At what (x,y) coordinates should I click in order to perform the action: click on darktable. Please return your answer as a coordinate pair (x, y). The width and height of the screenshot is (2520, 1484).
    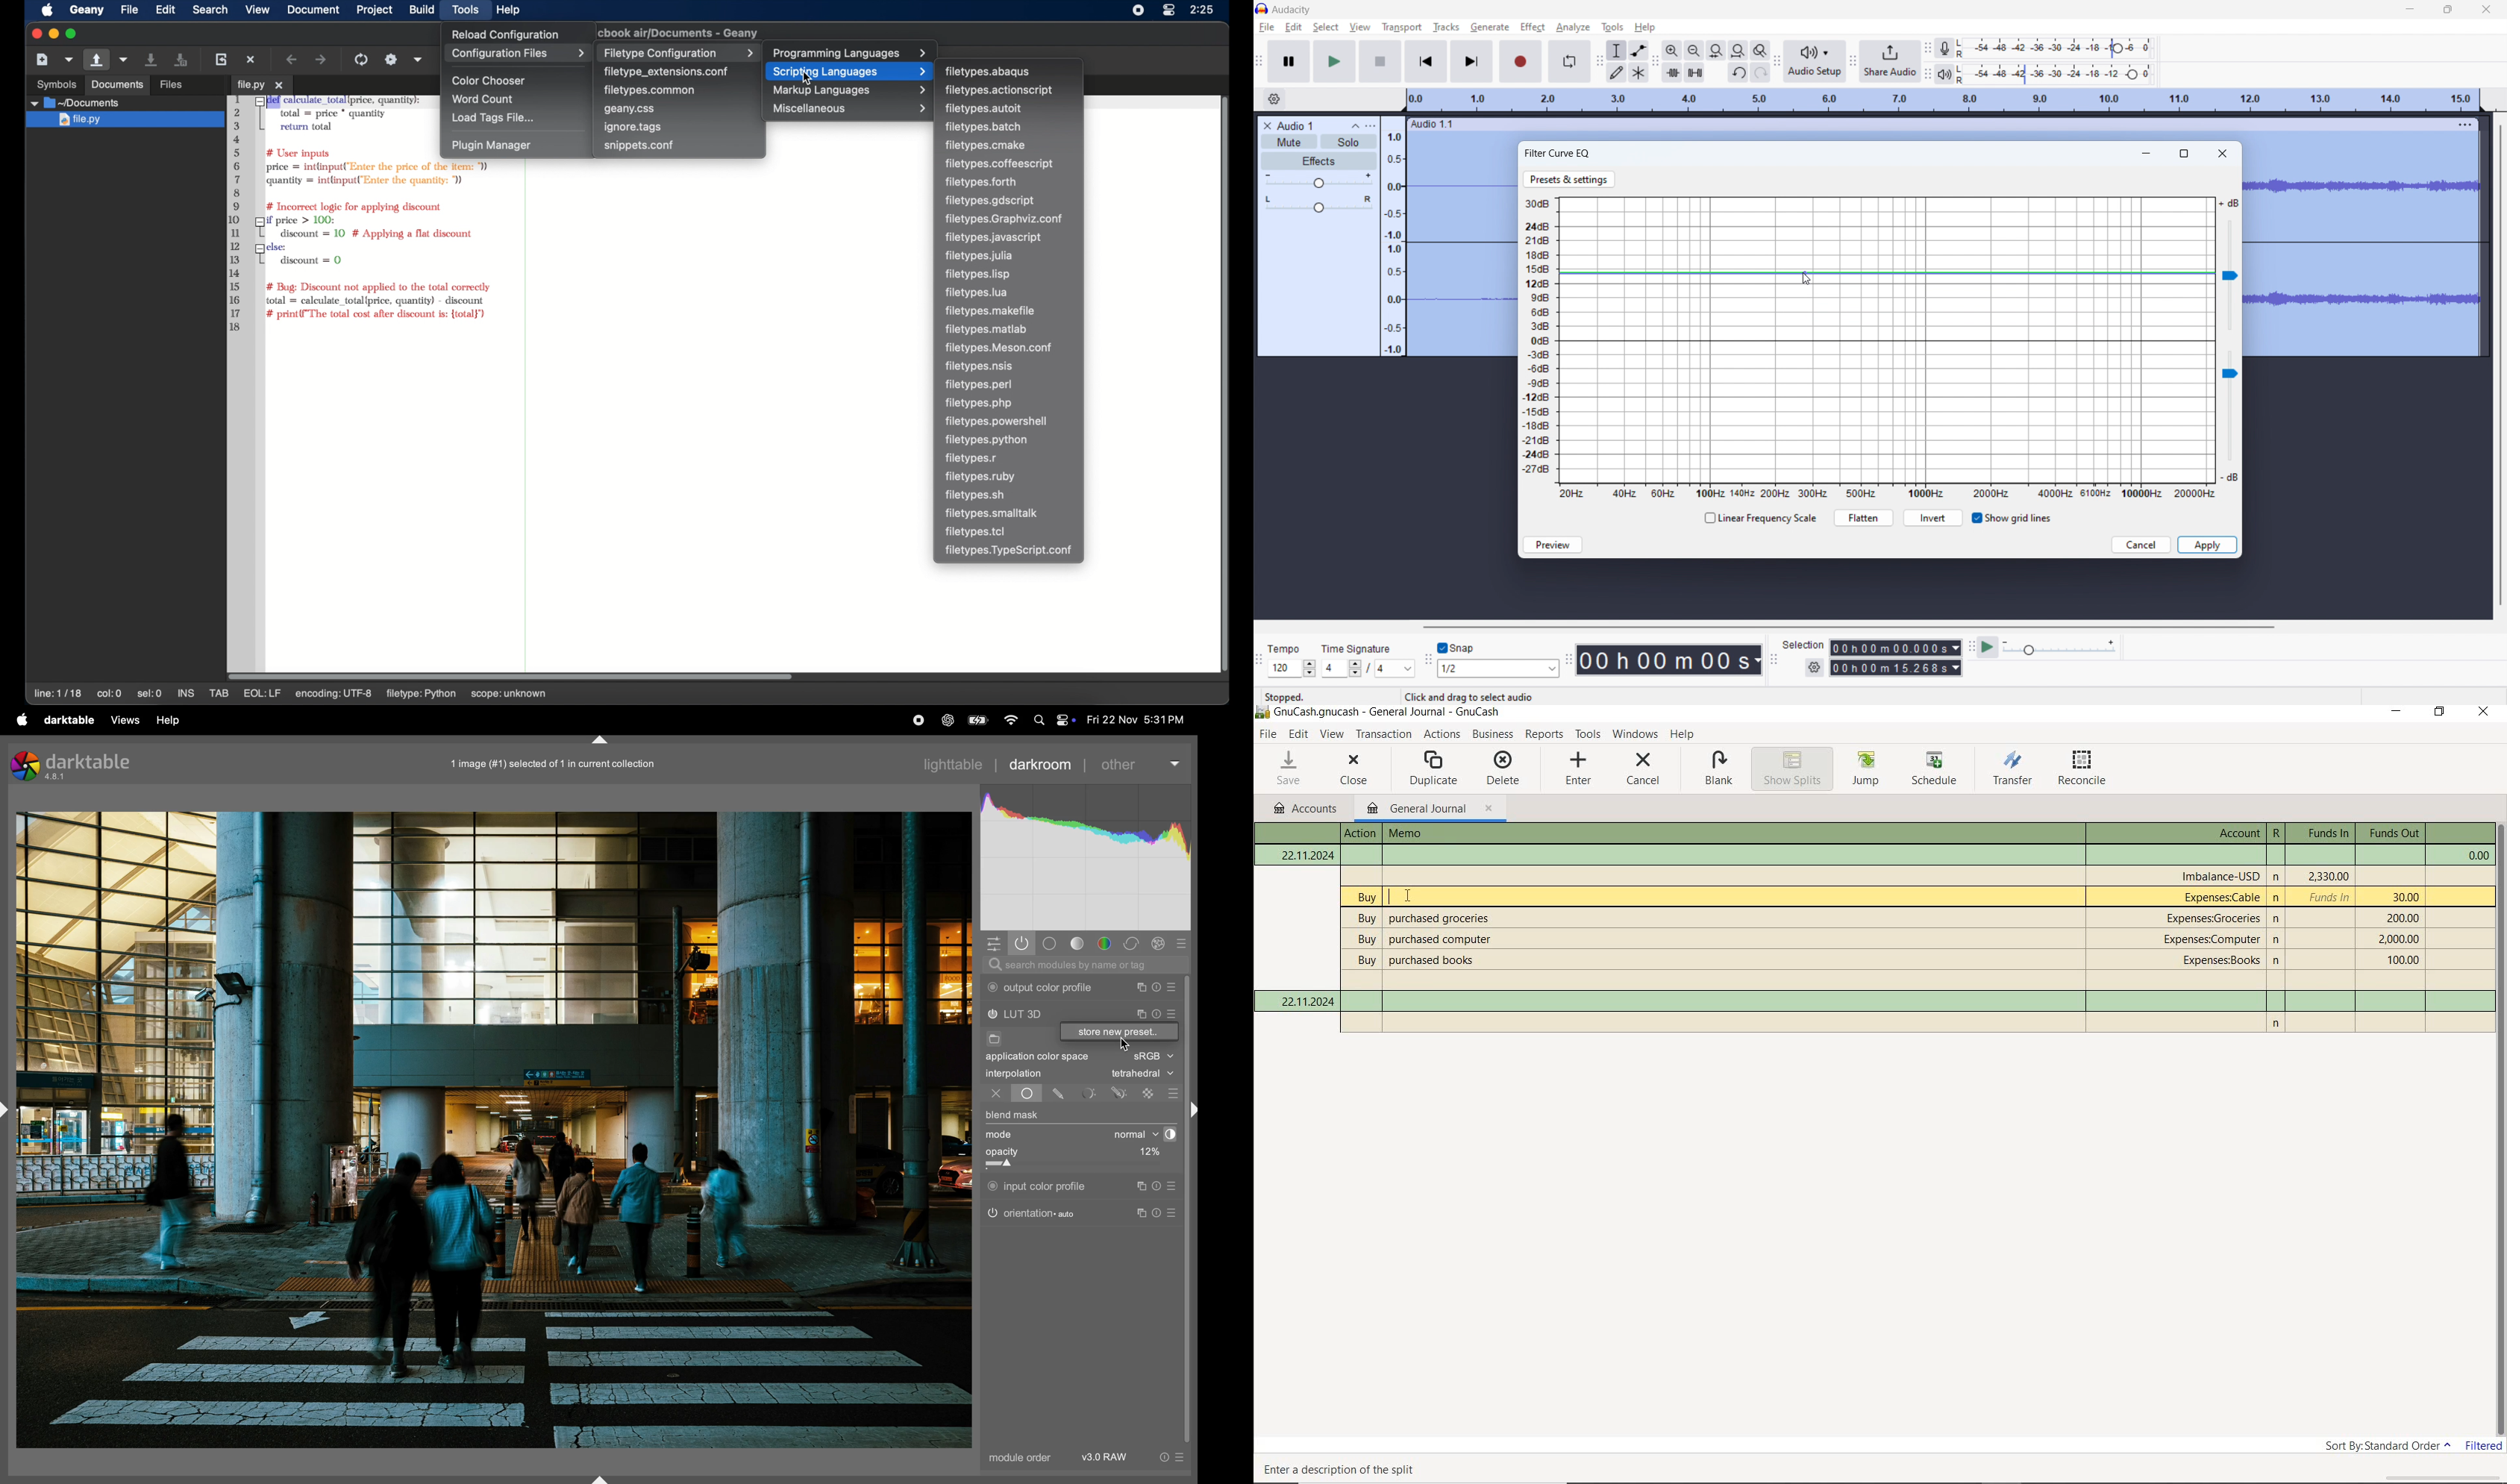
    Looking at the image, I should click on (65, 719).